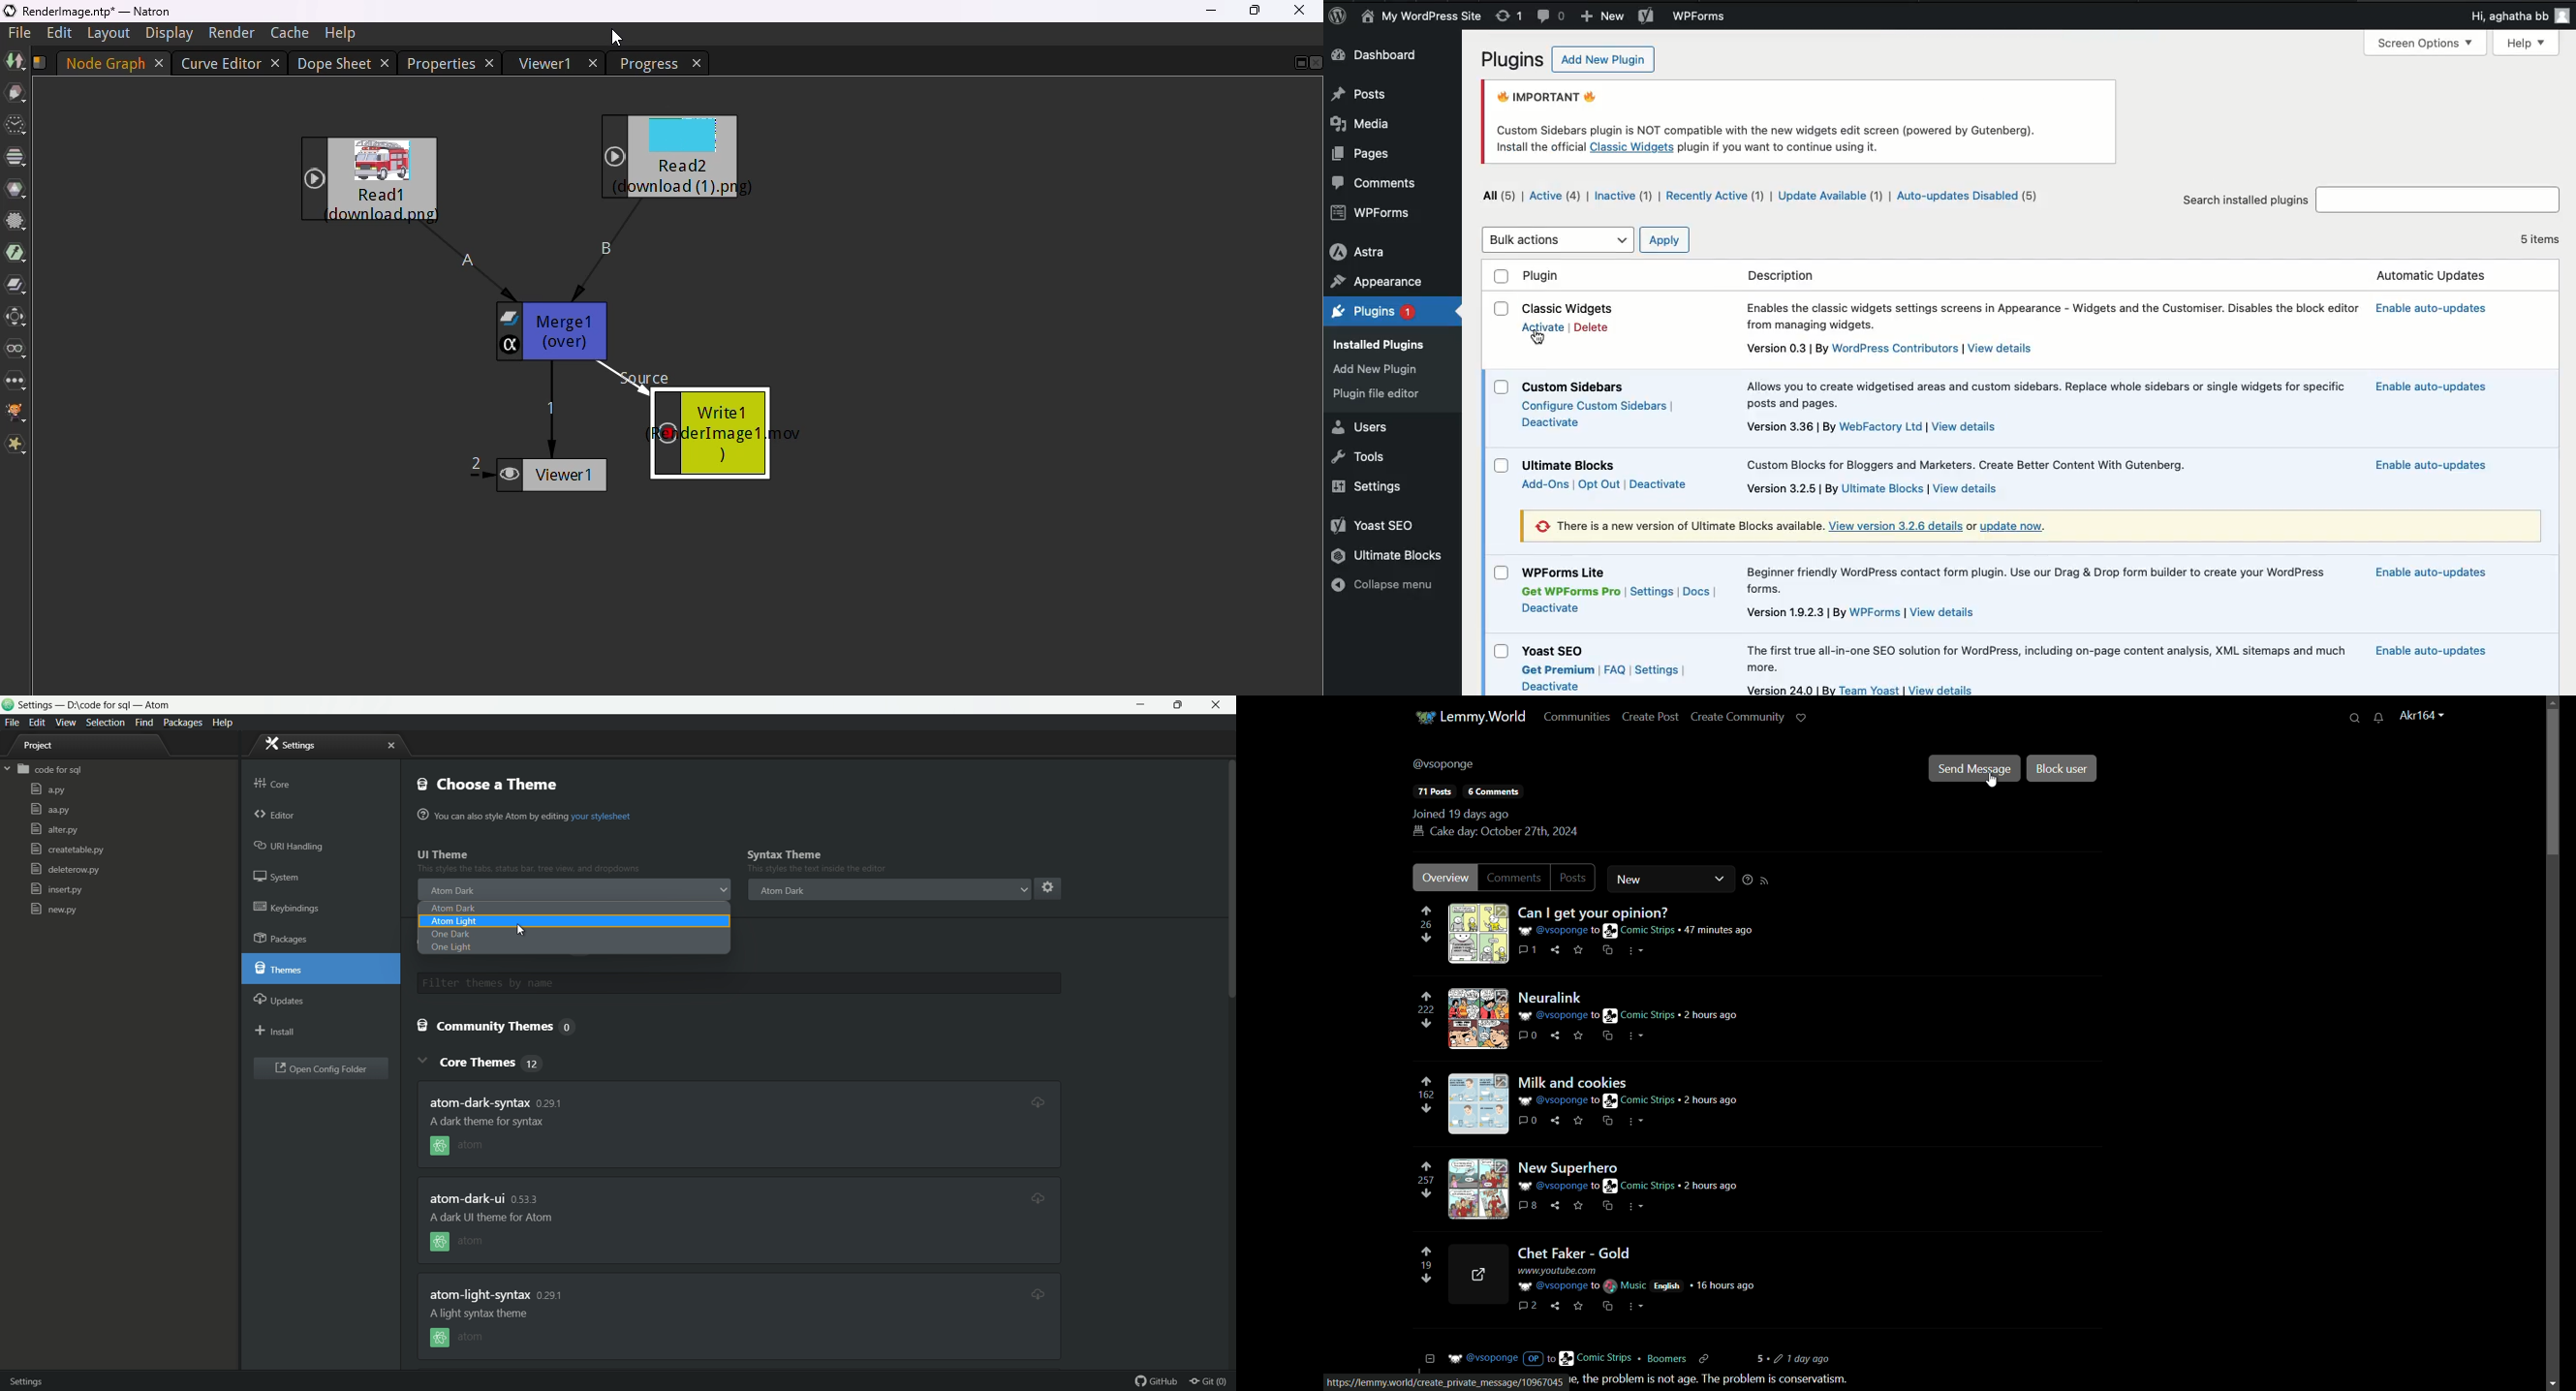 This screenshot has width=2576, height=1400. What do you see at coordinates (1500, 387) in the screenshot?
I see `checkbox` at bounding box center [1500, 387].